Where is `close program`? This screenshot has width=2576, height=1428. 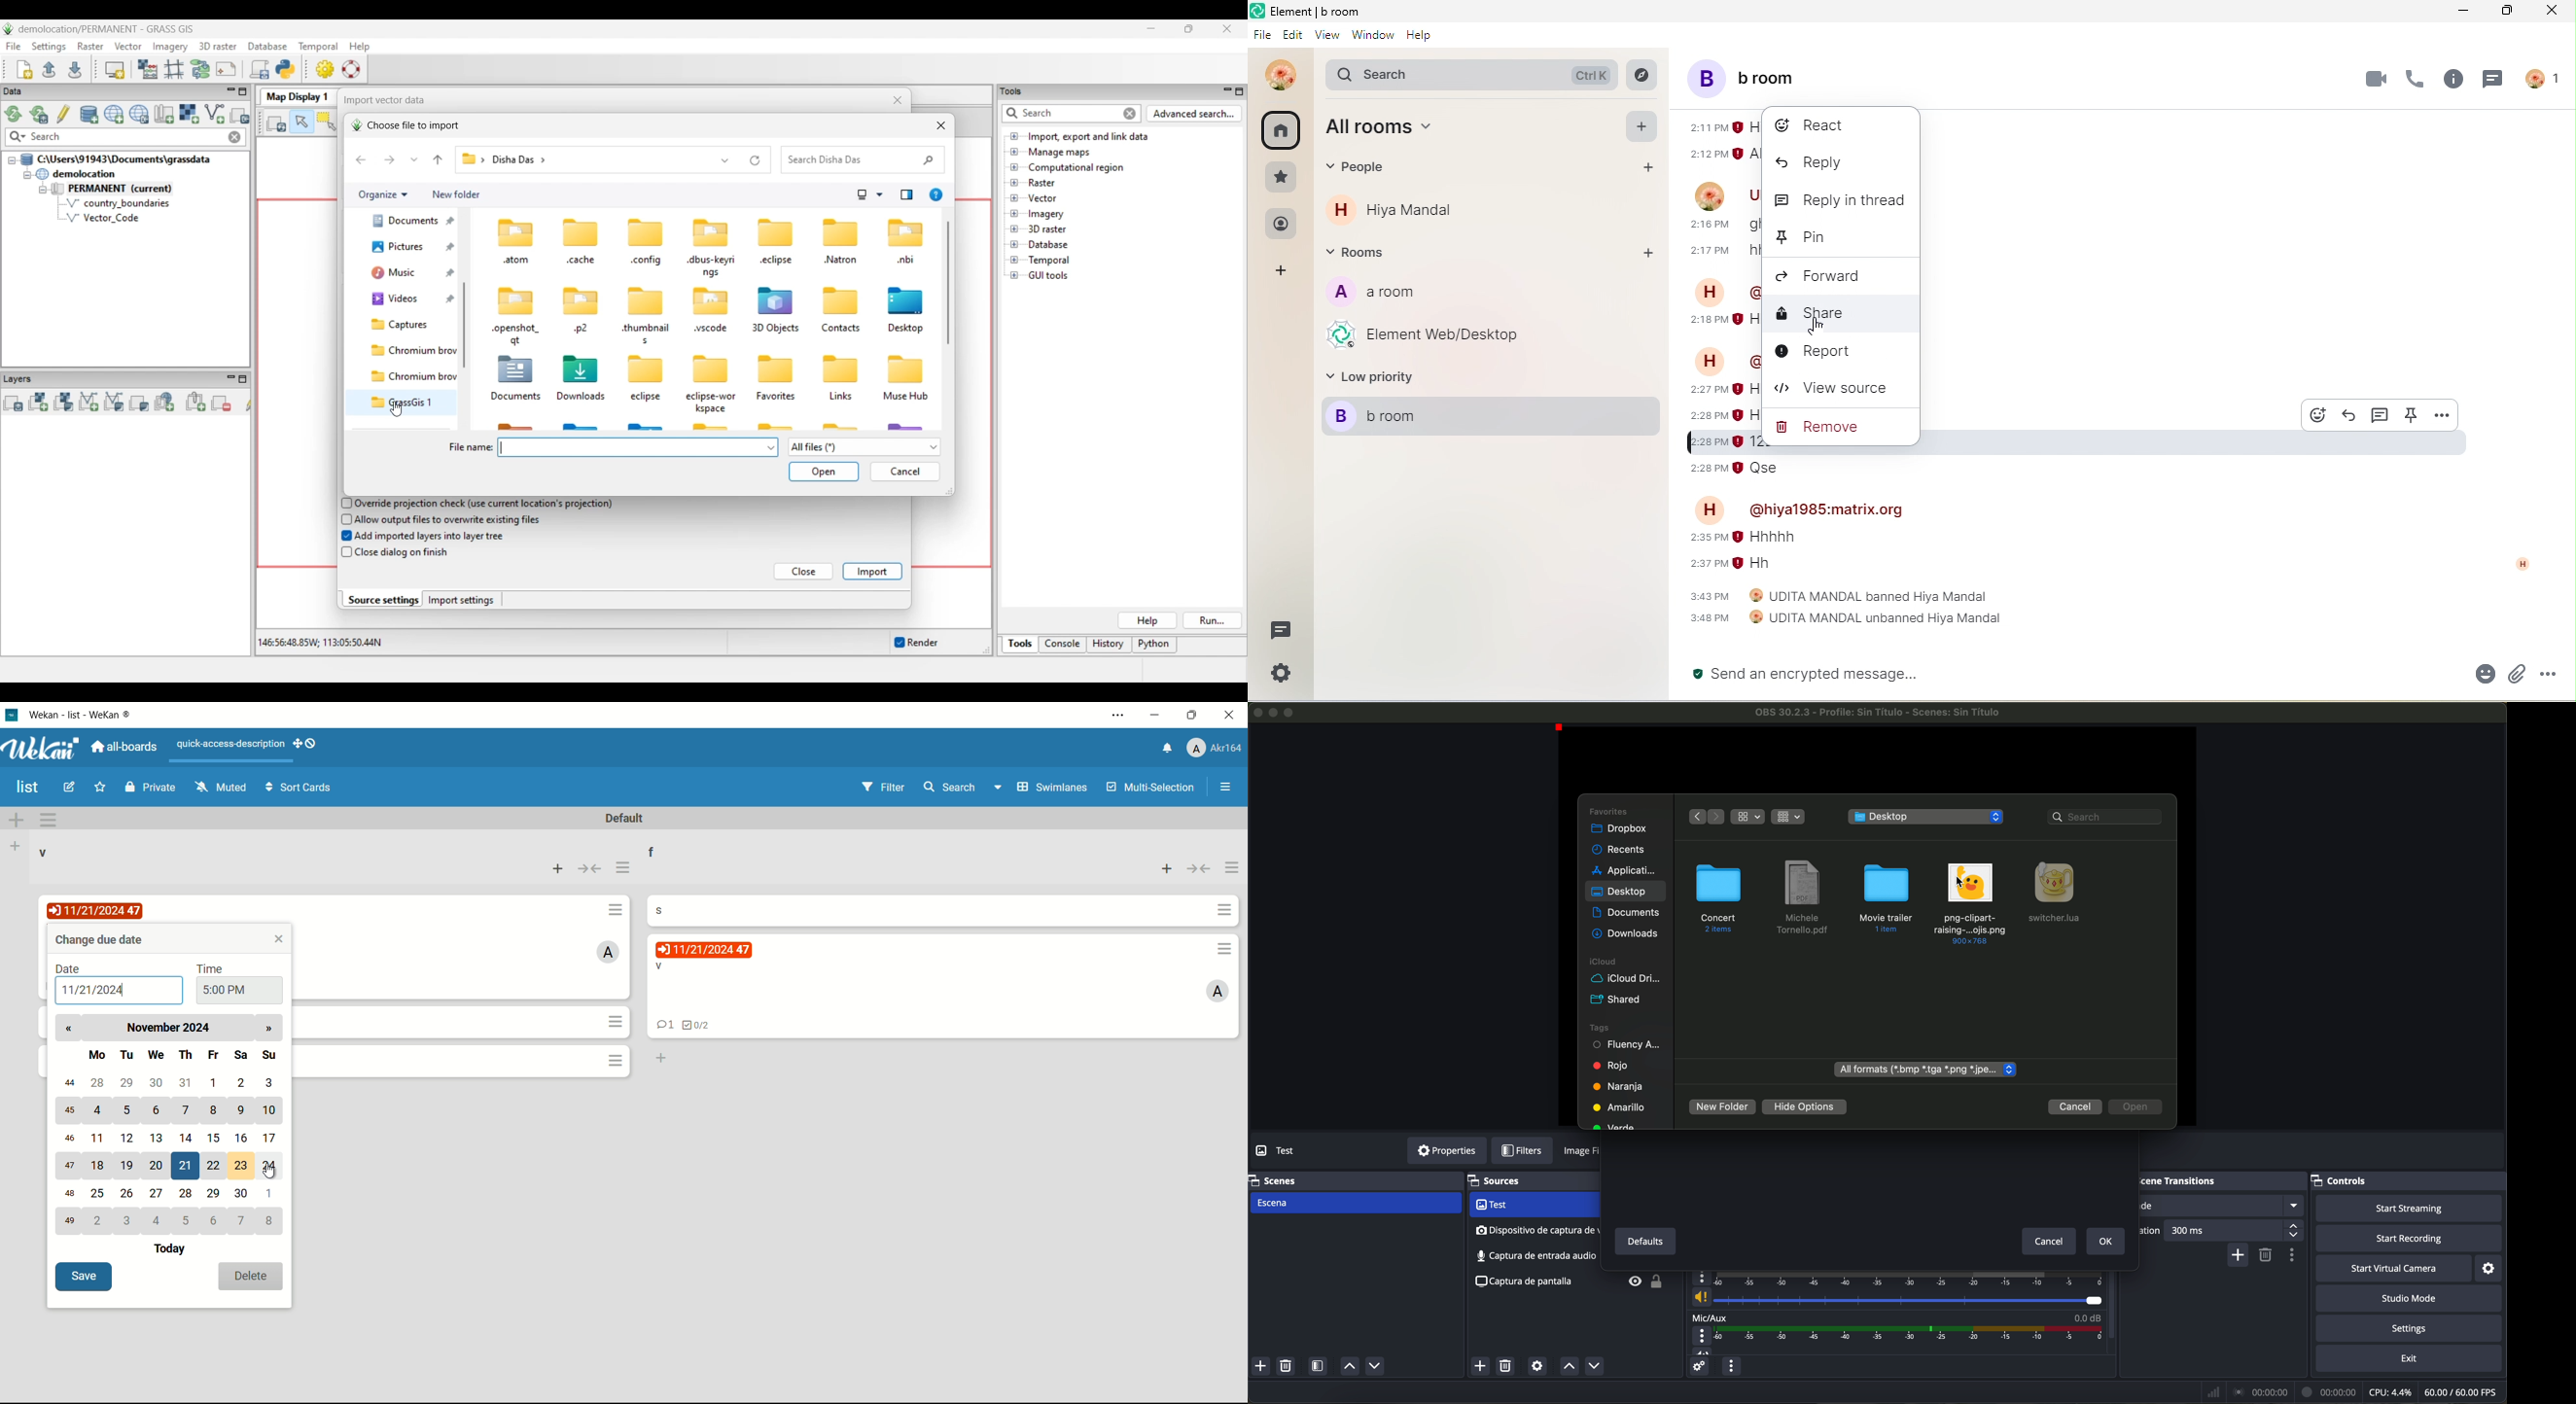 close program is located at coordinates (1256, 711).